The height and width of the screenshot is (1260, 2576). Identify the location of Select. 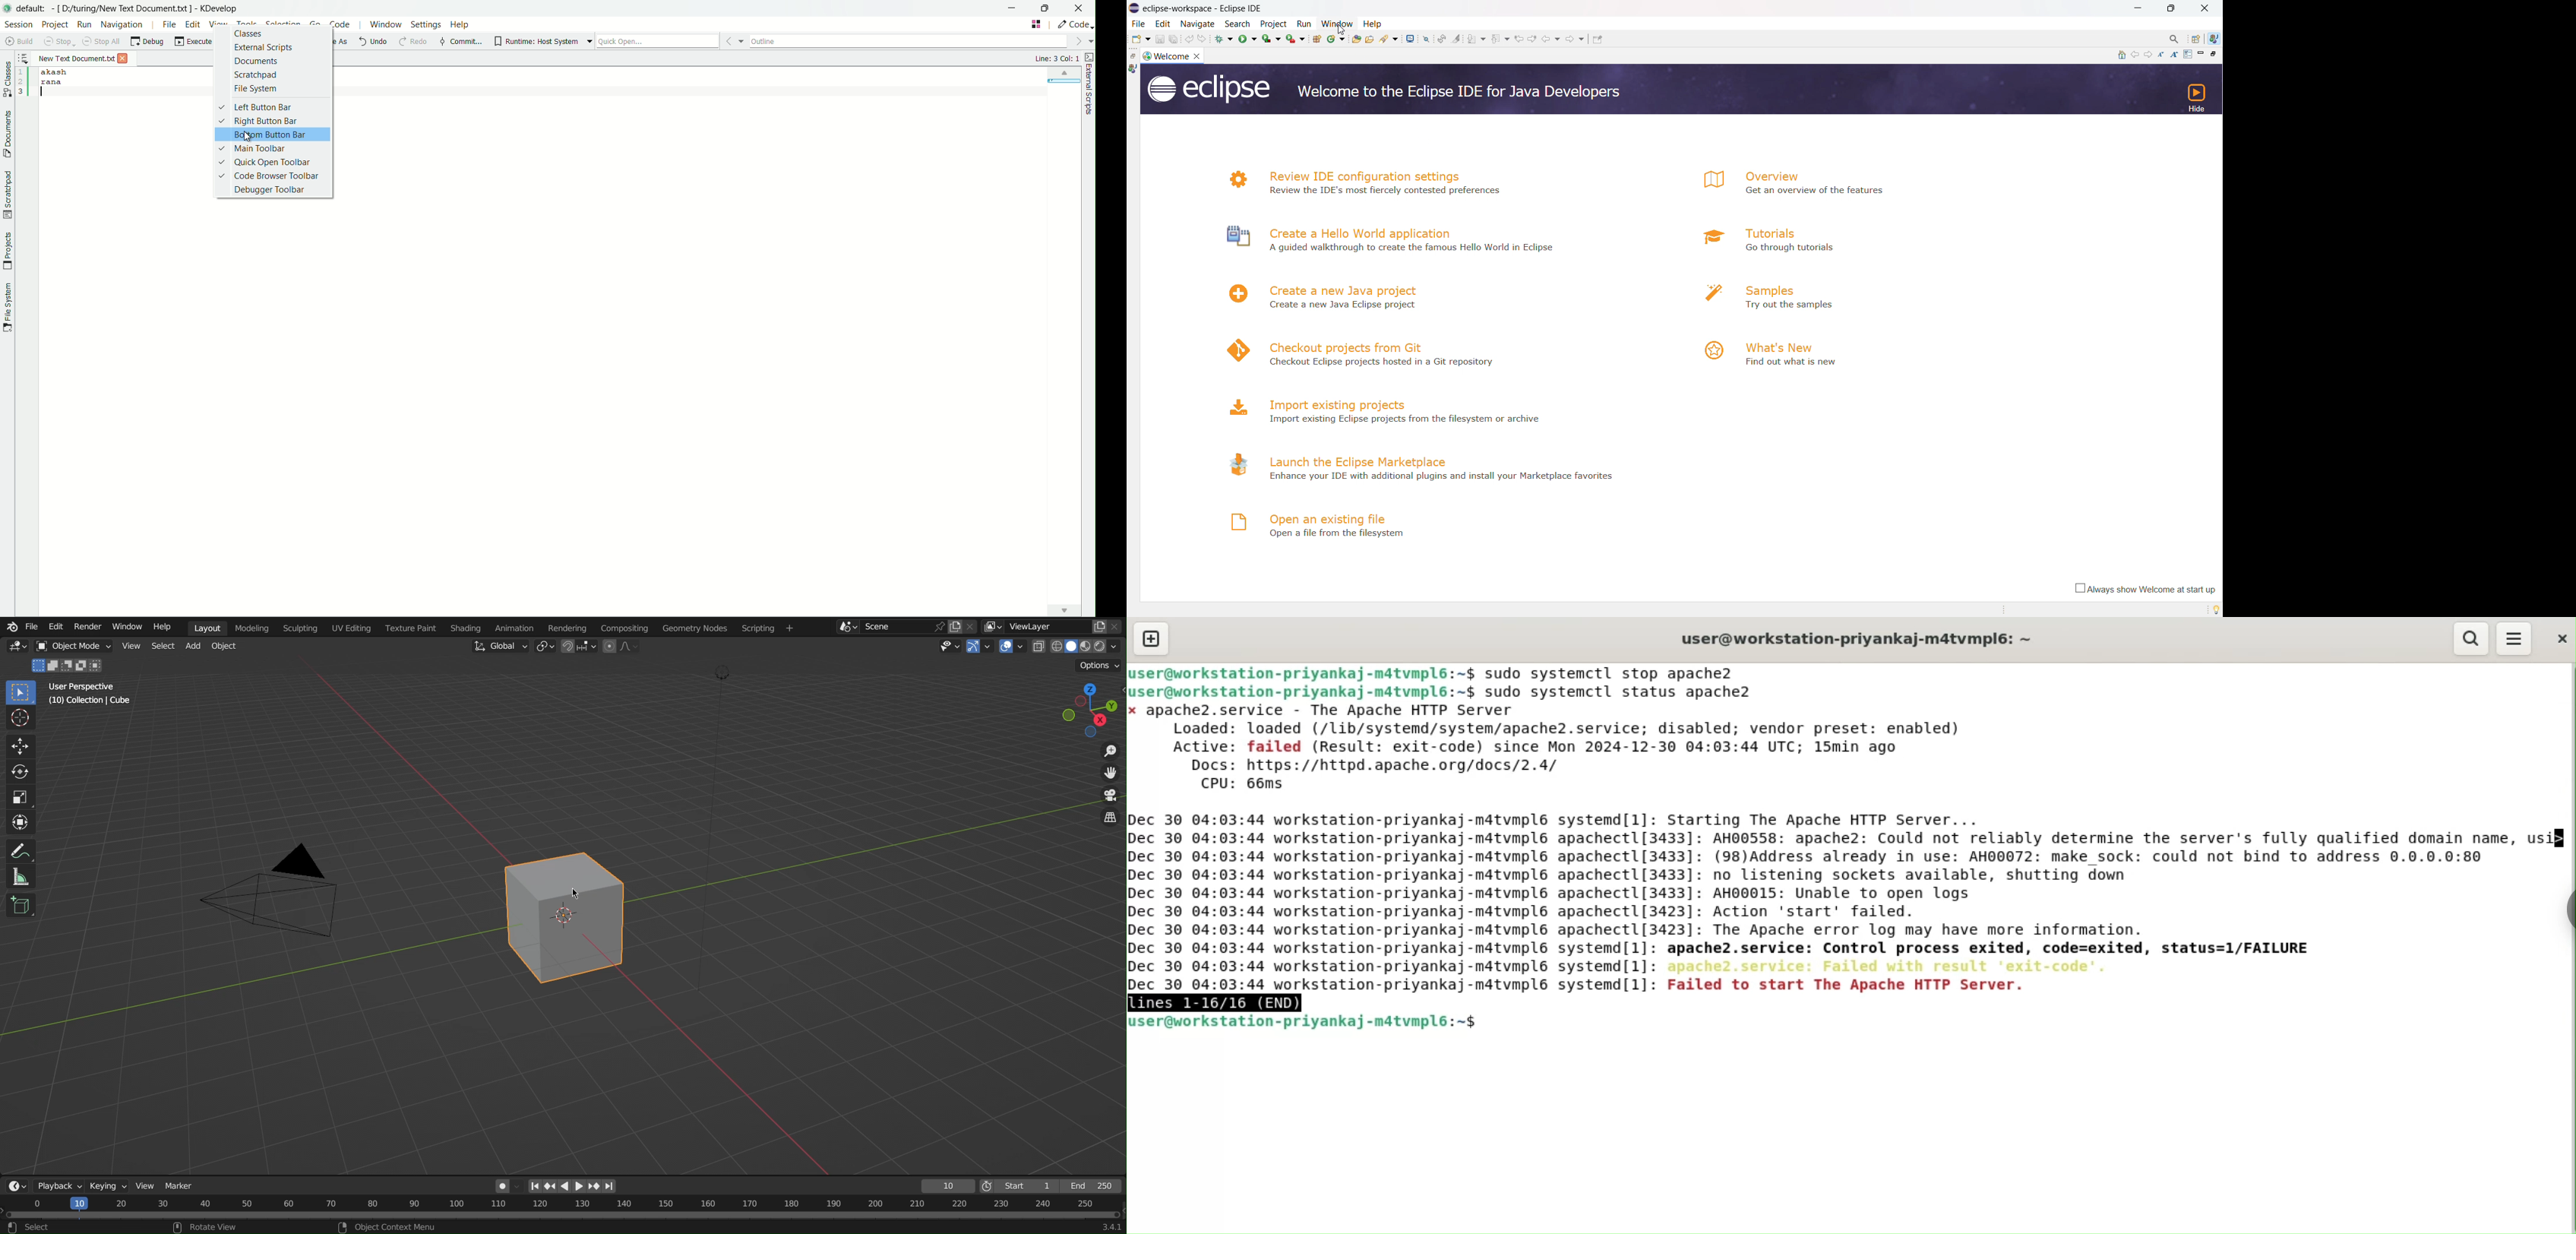
(162, 646).